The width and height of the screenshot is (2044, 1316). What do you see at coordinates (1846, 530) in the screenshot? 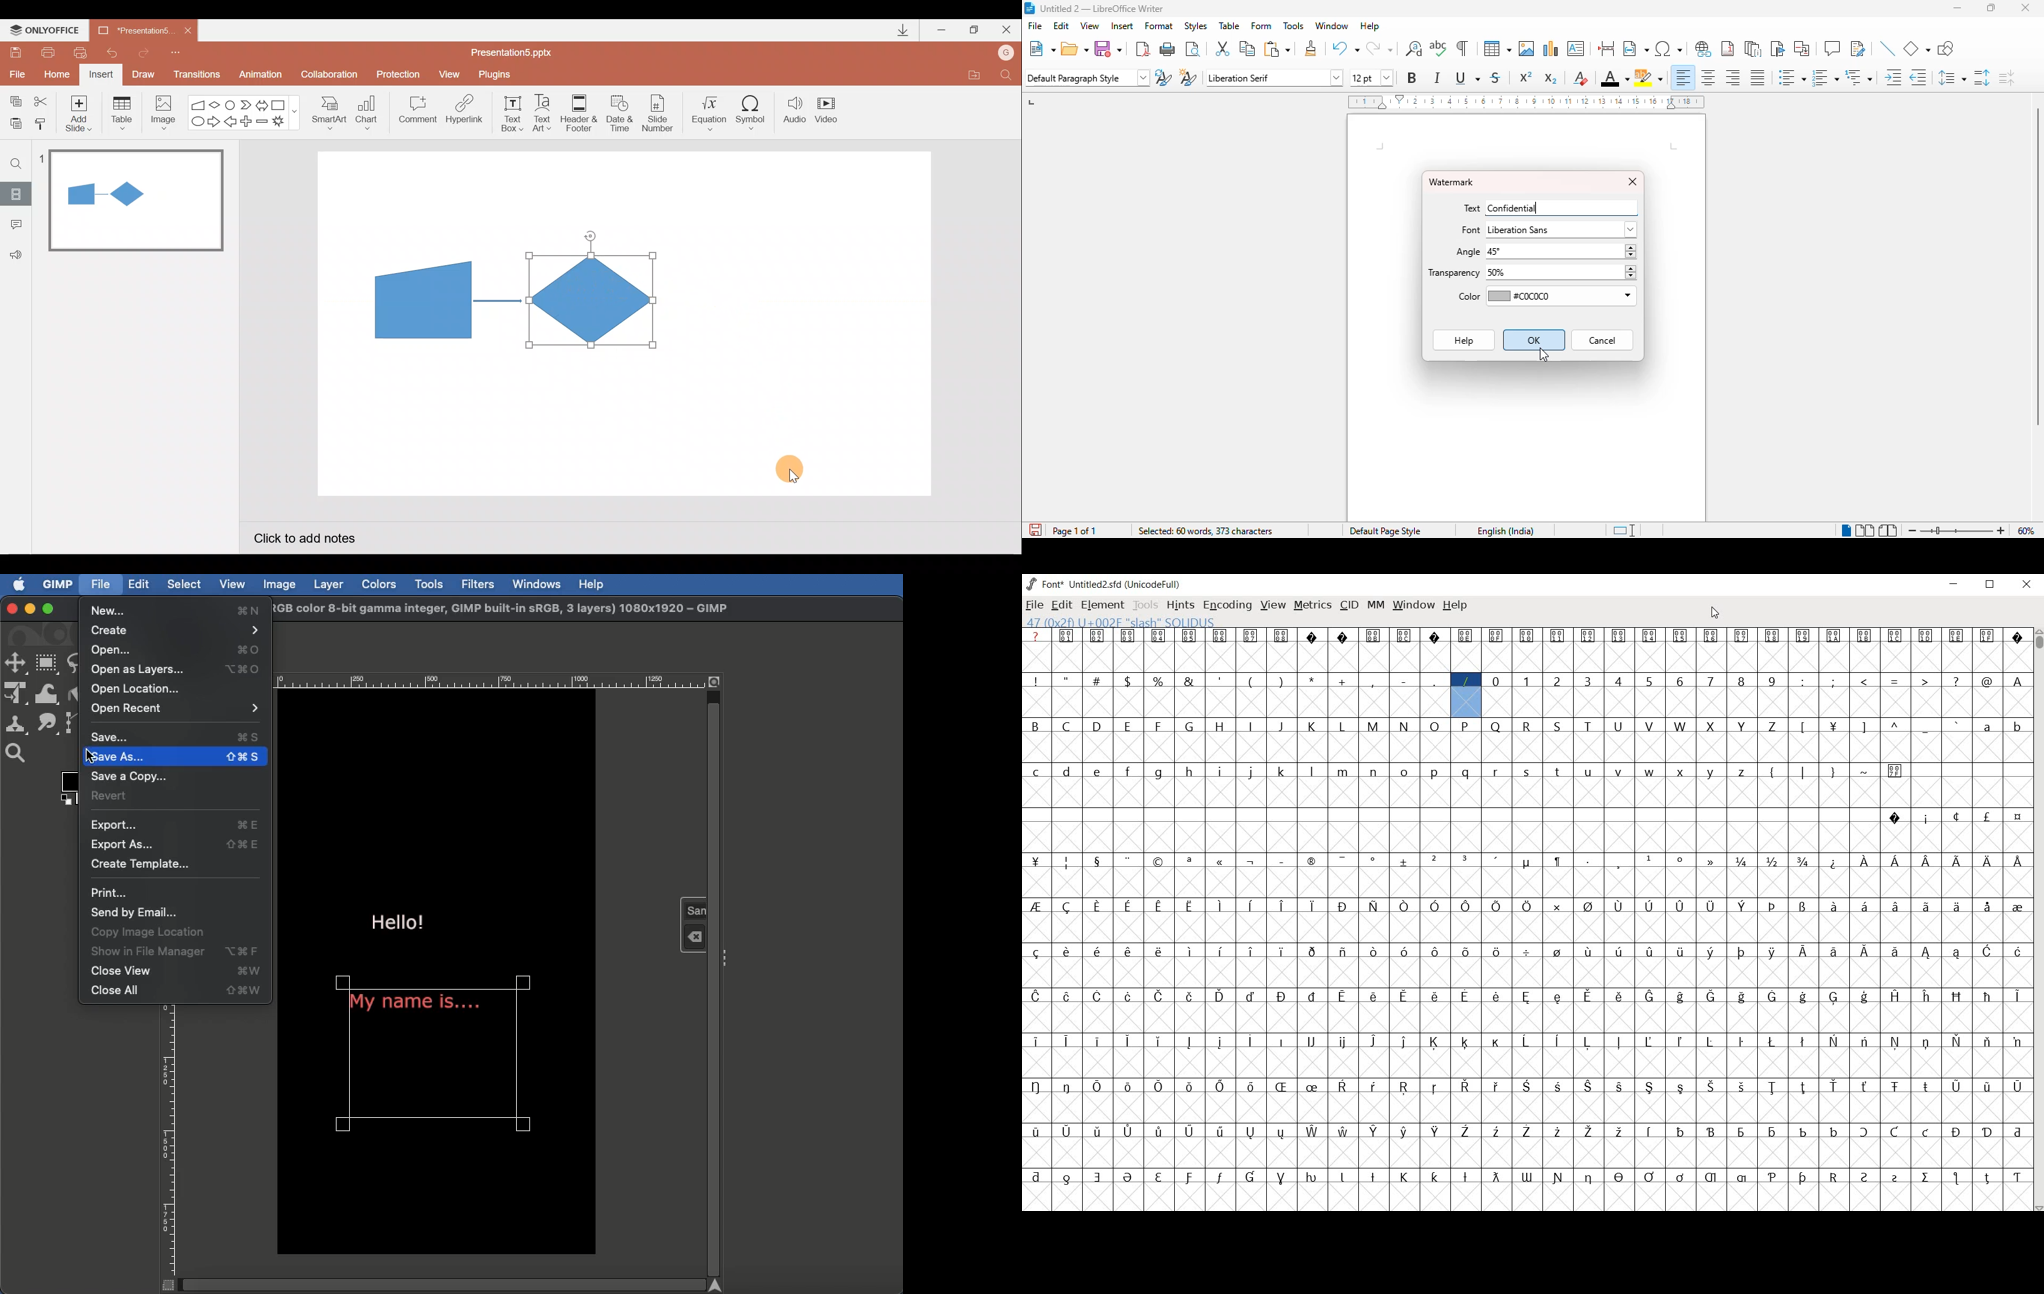
I see `single-page view` at bounding box center [1846, 530].